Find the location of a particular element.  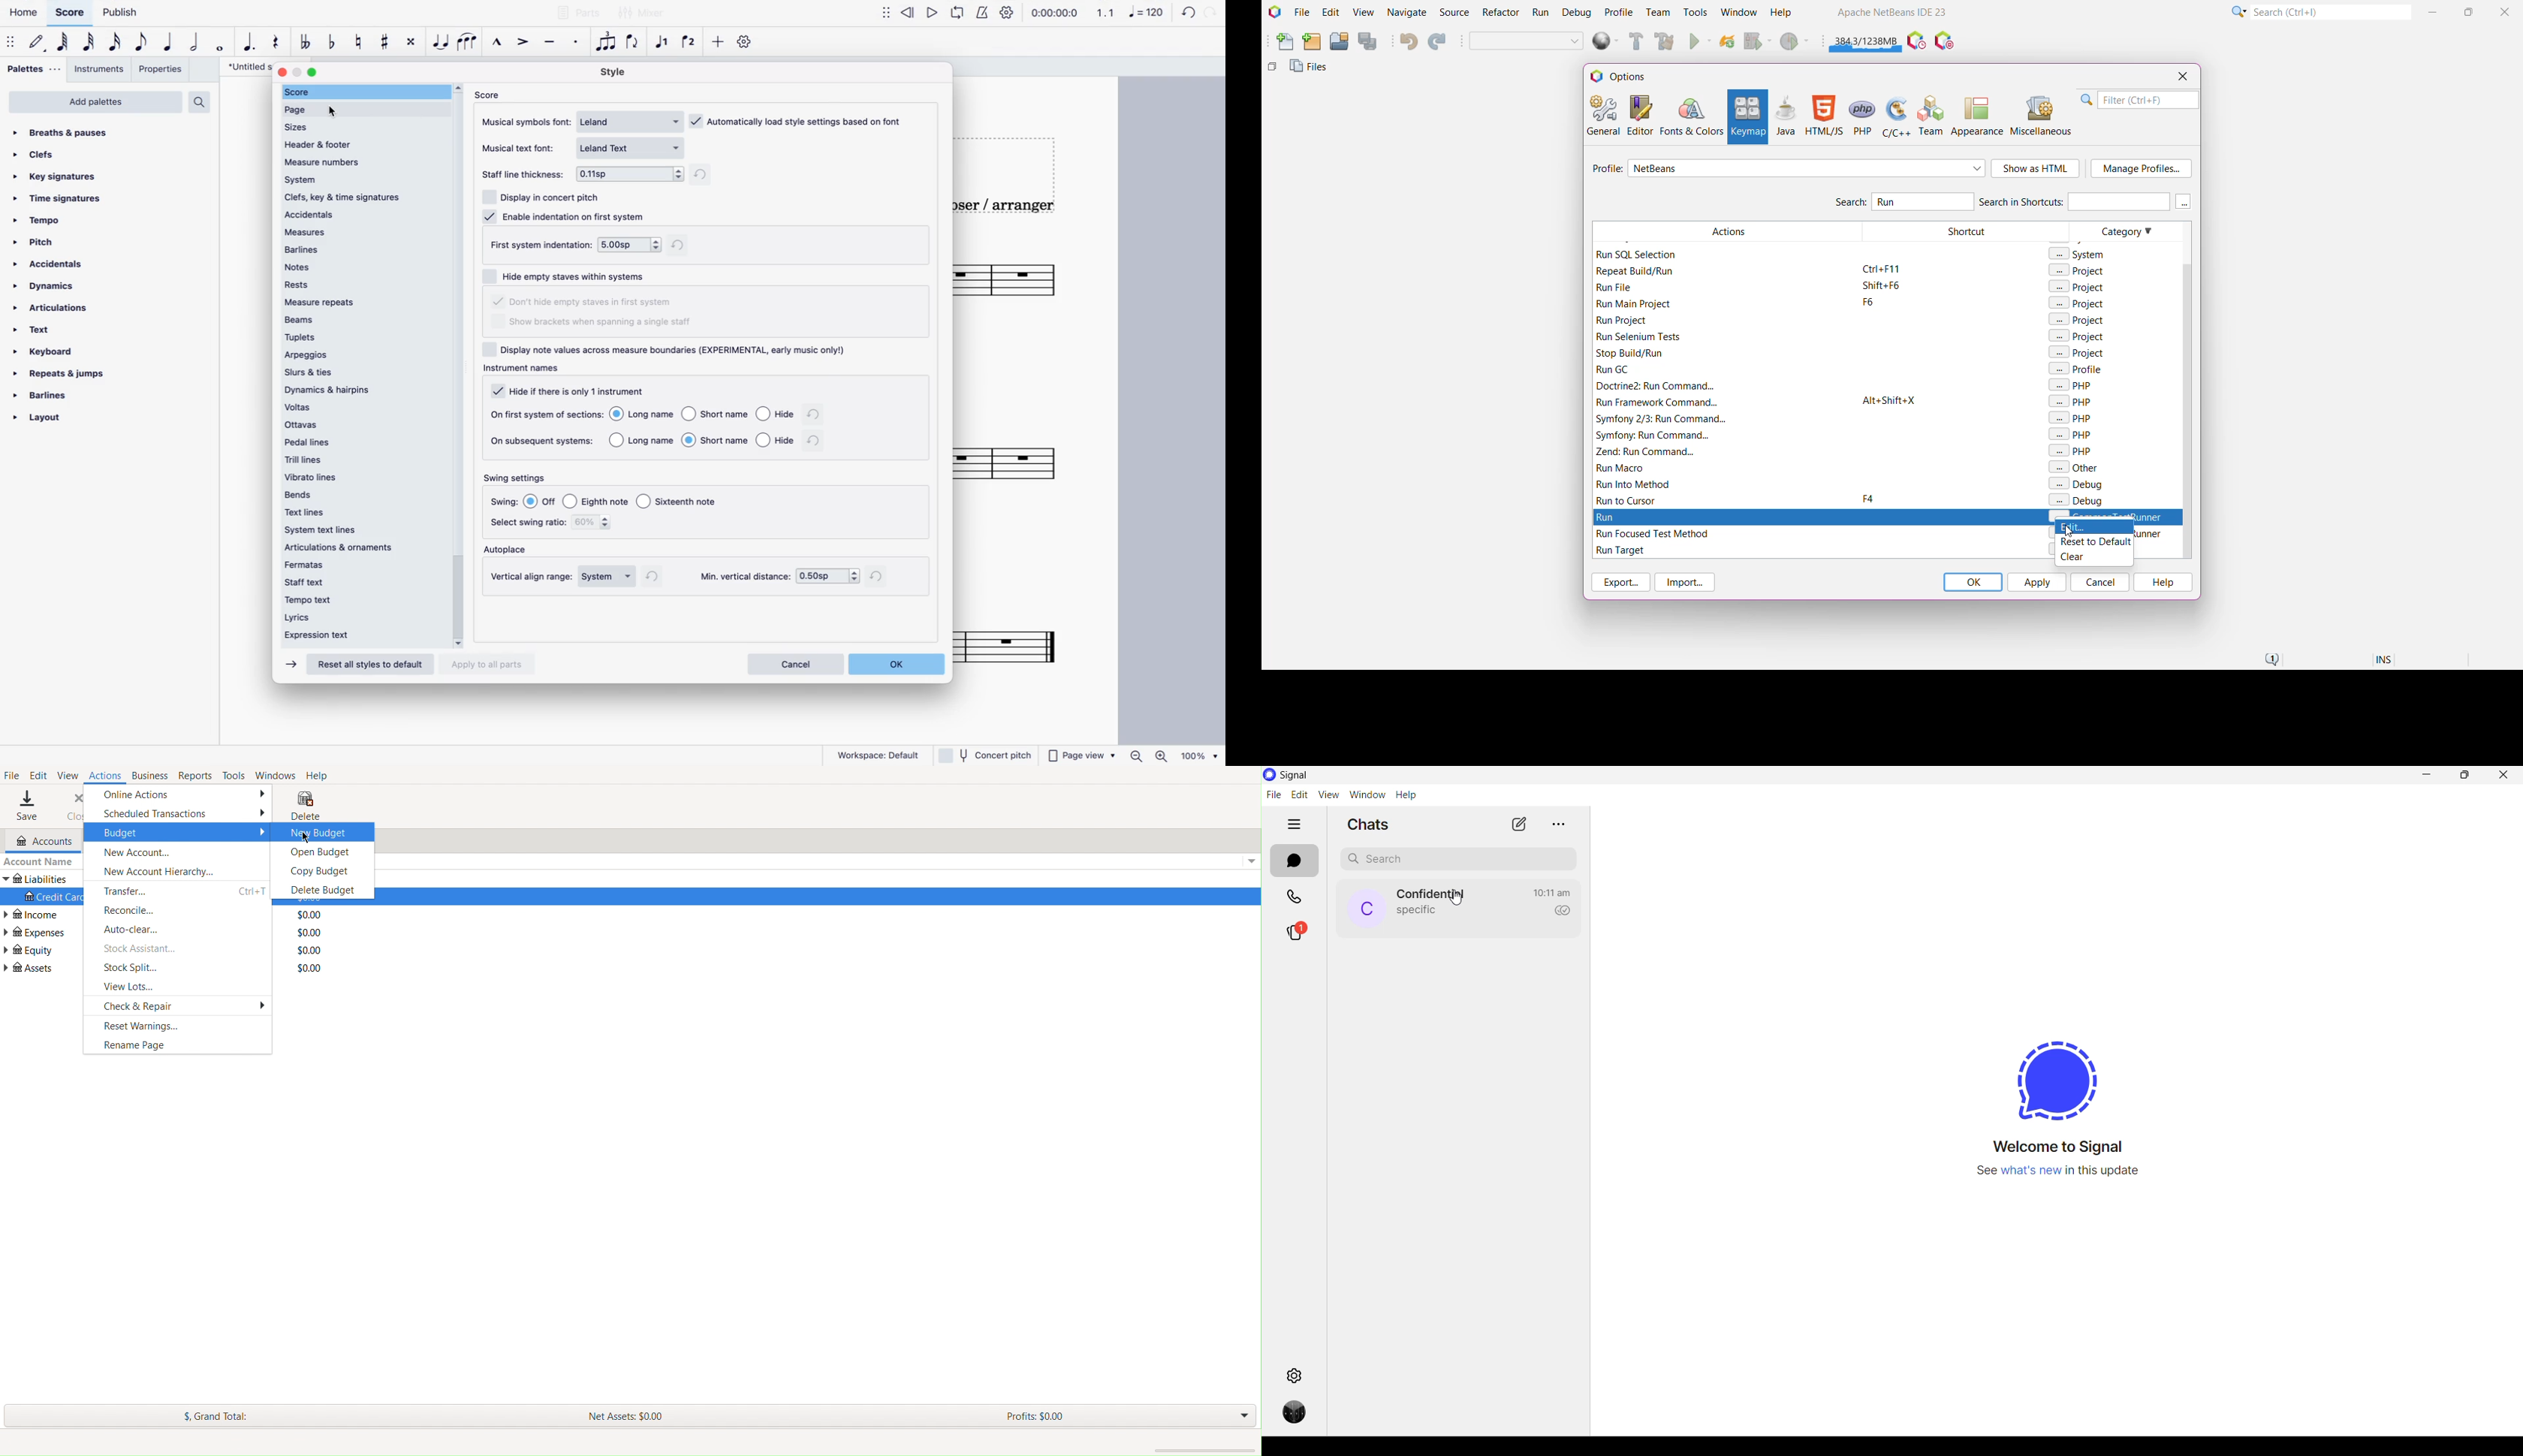

help is located at coordinates (1406, 795).